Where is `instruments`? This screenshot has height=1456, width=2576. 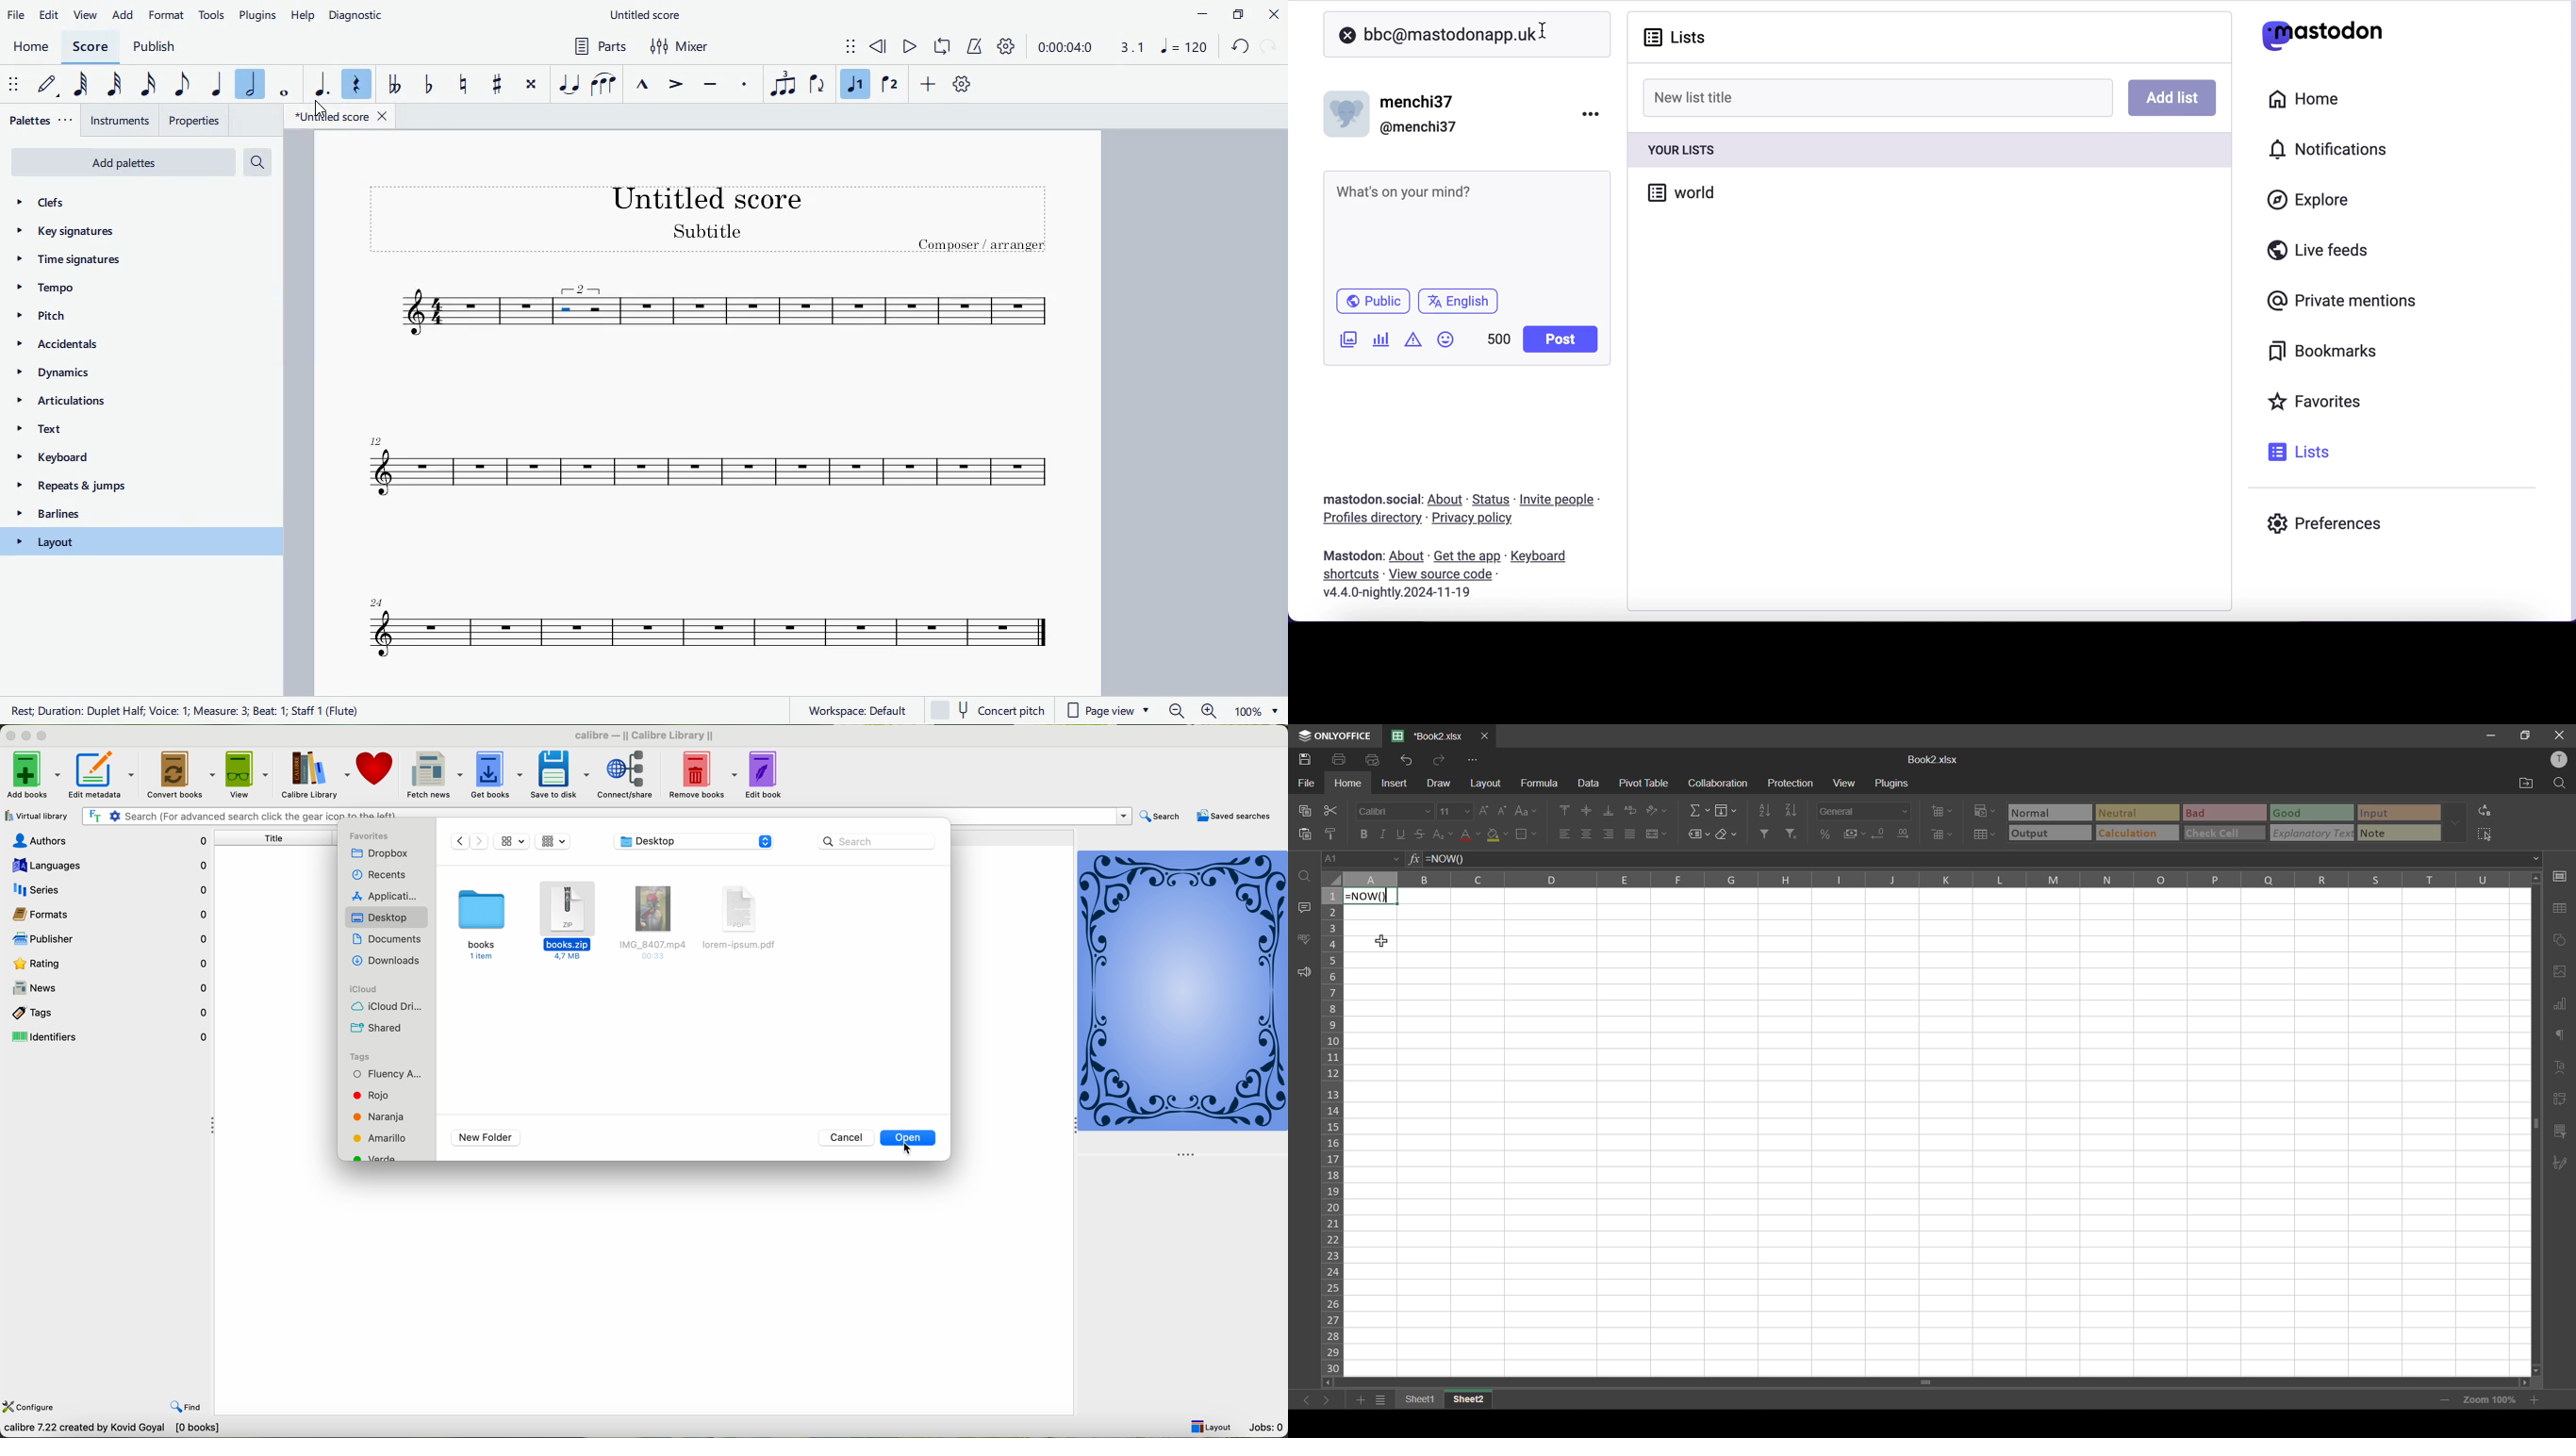
instruments is located at coordinates (123, 121).